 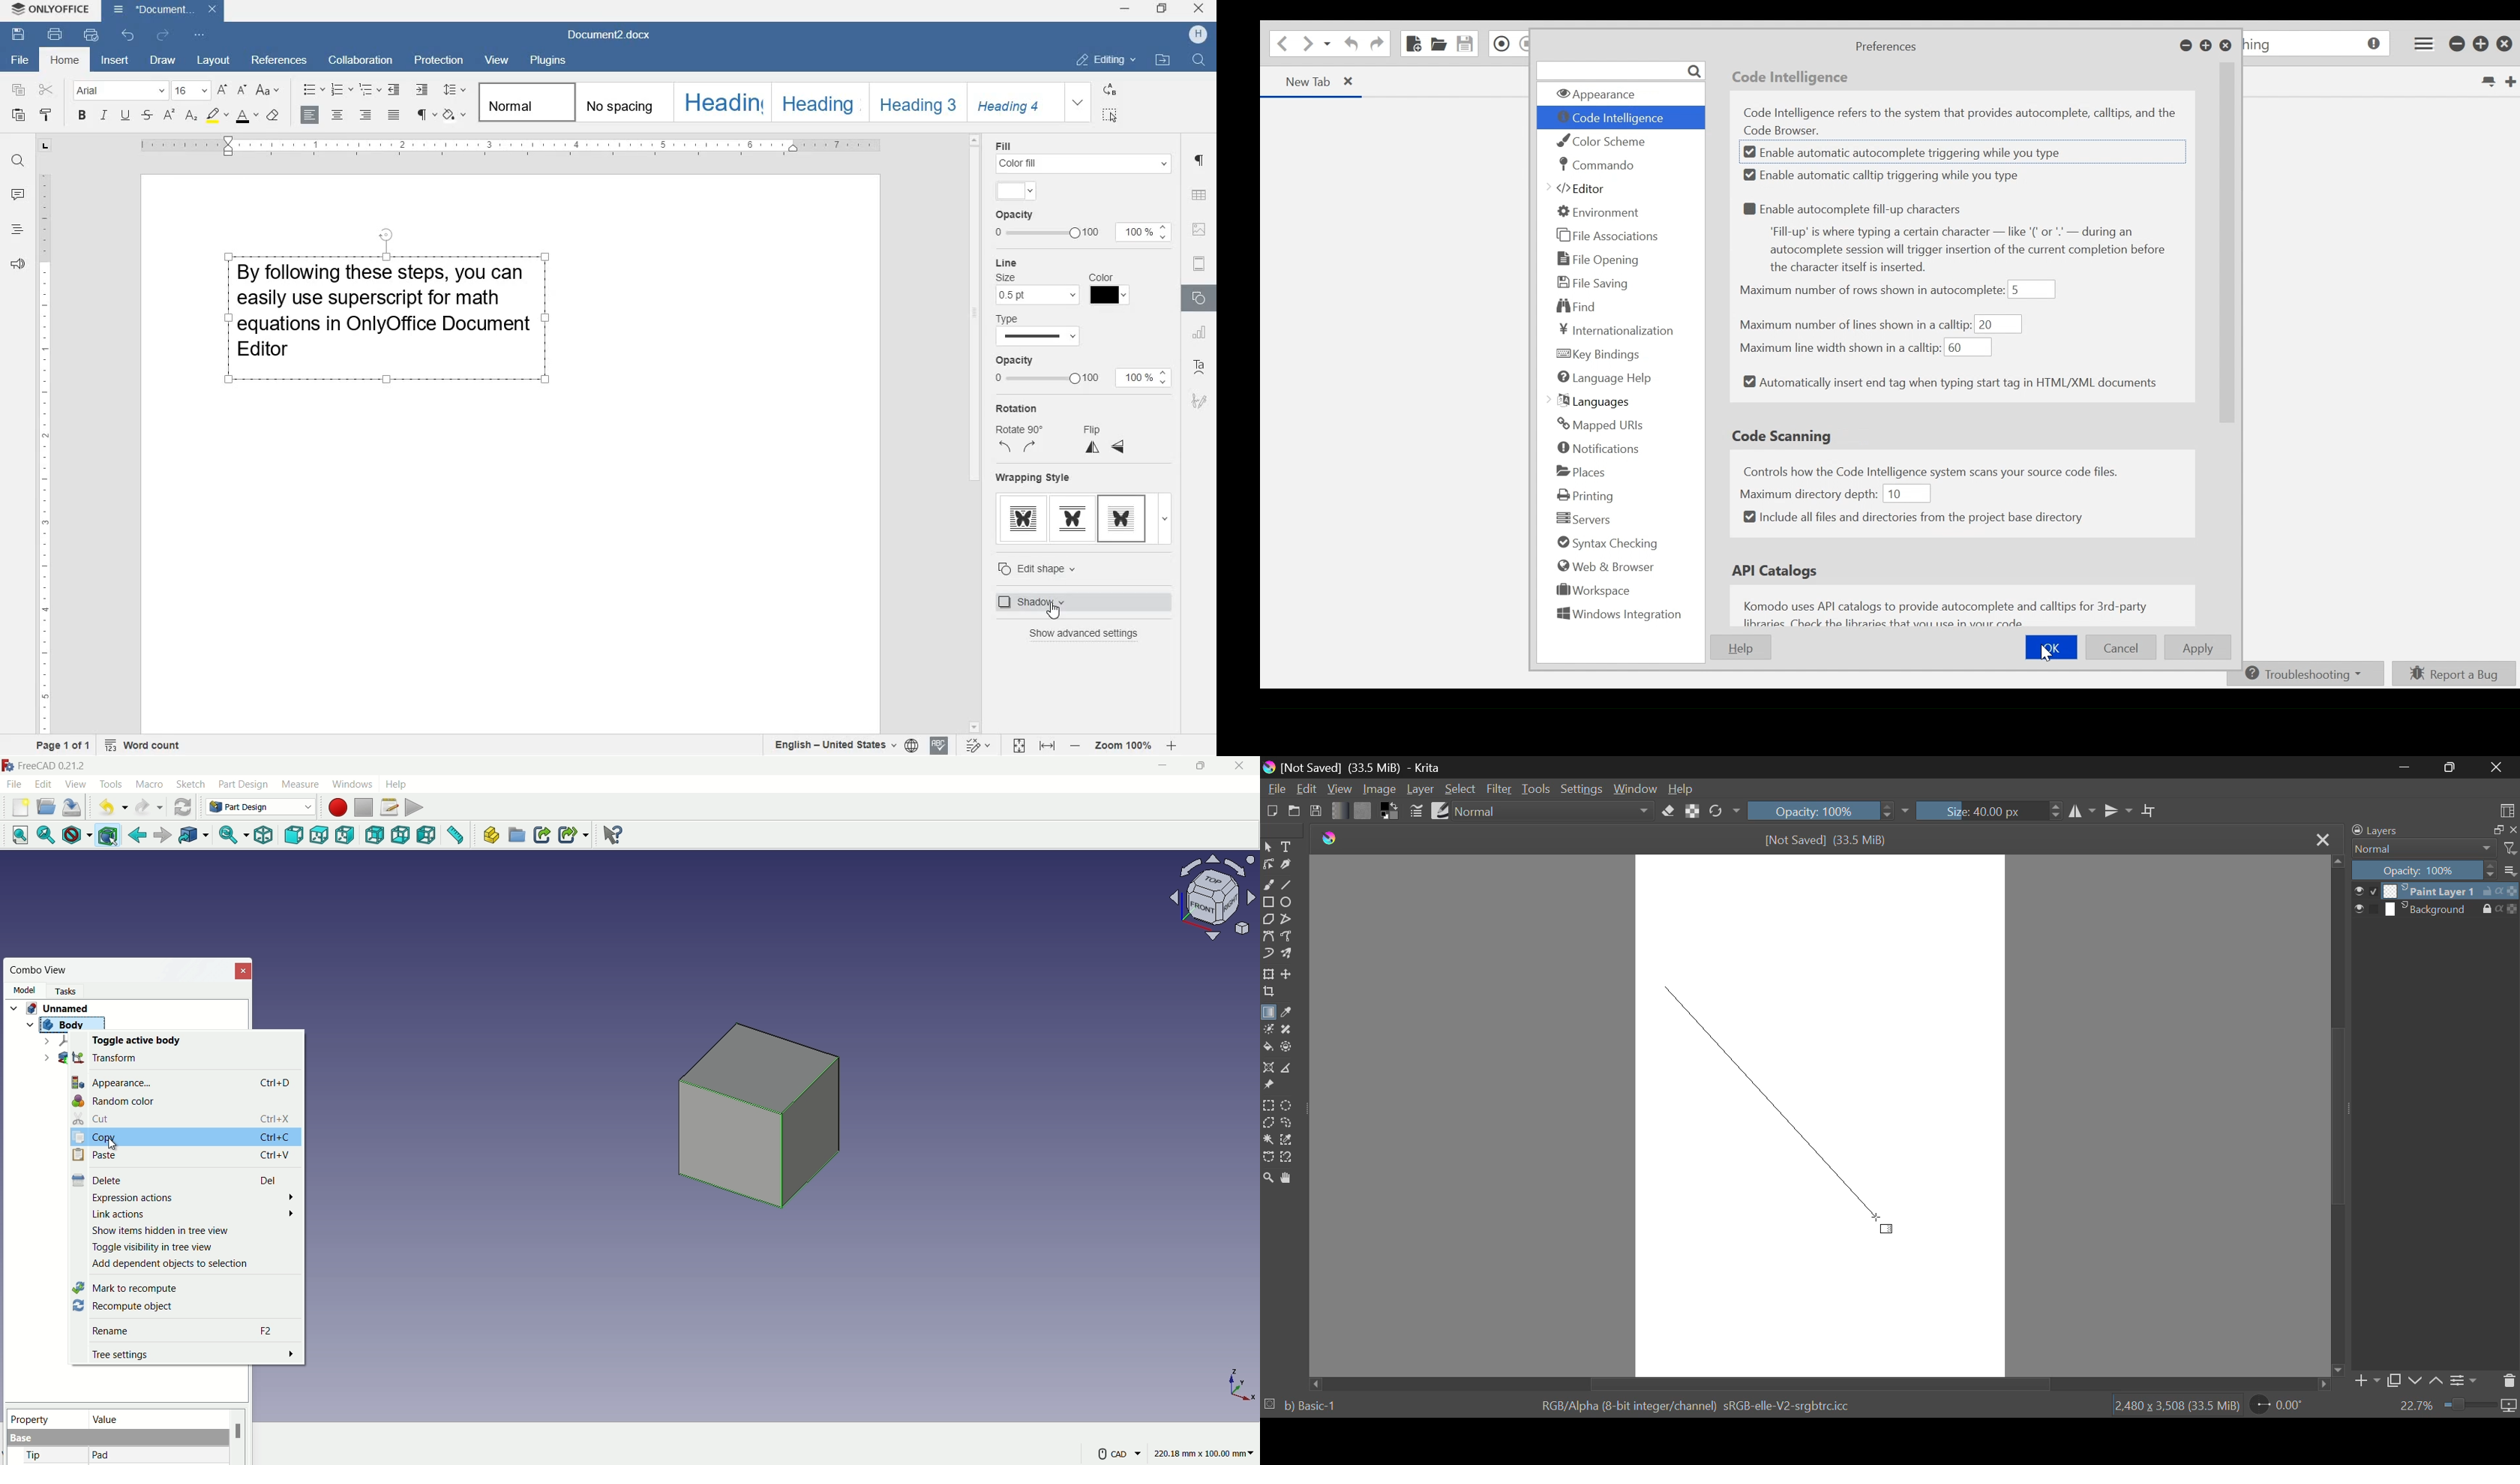 I want to click on paste, so click(x=19, y=116).